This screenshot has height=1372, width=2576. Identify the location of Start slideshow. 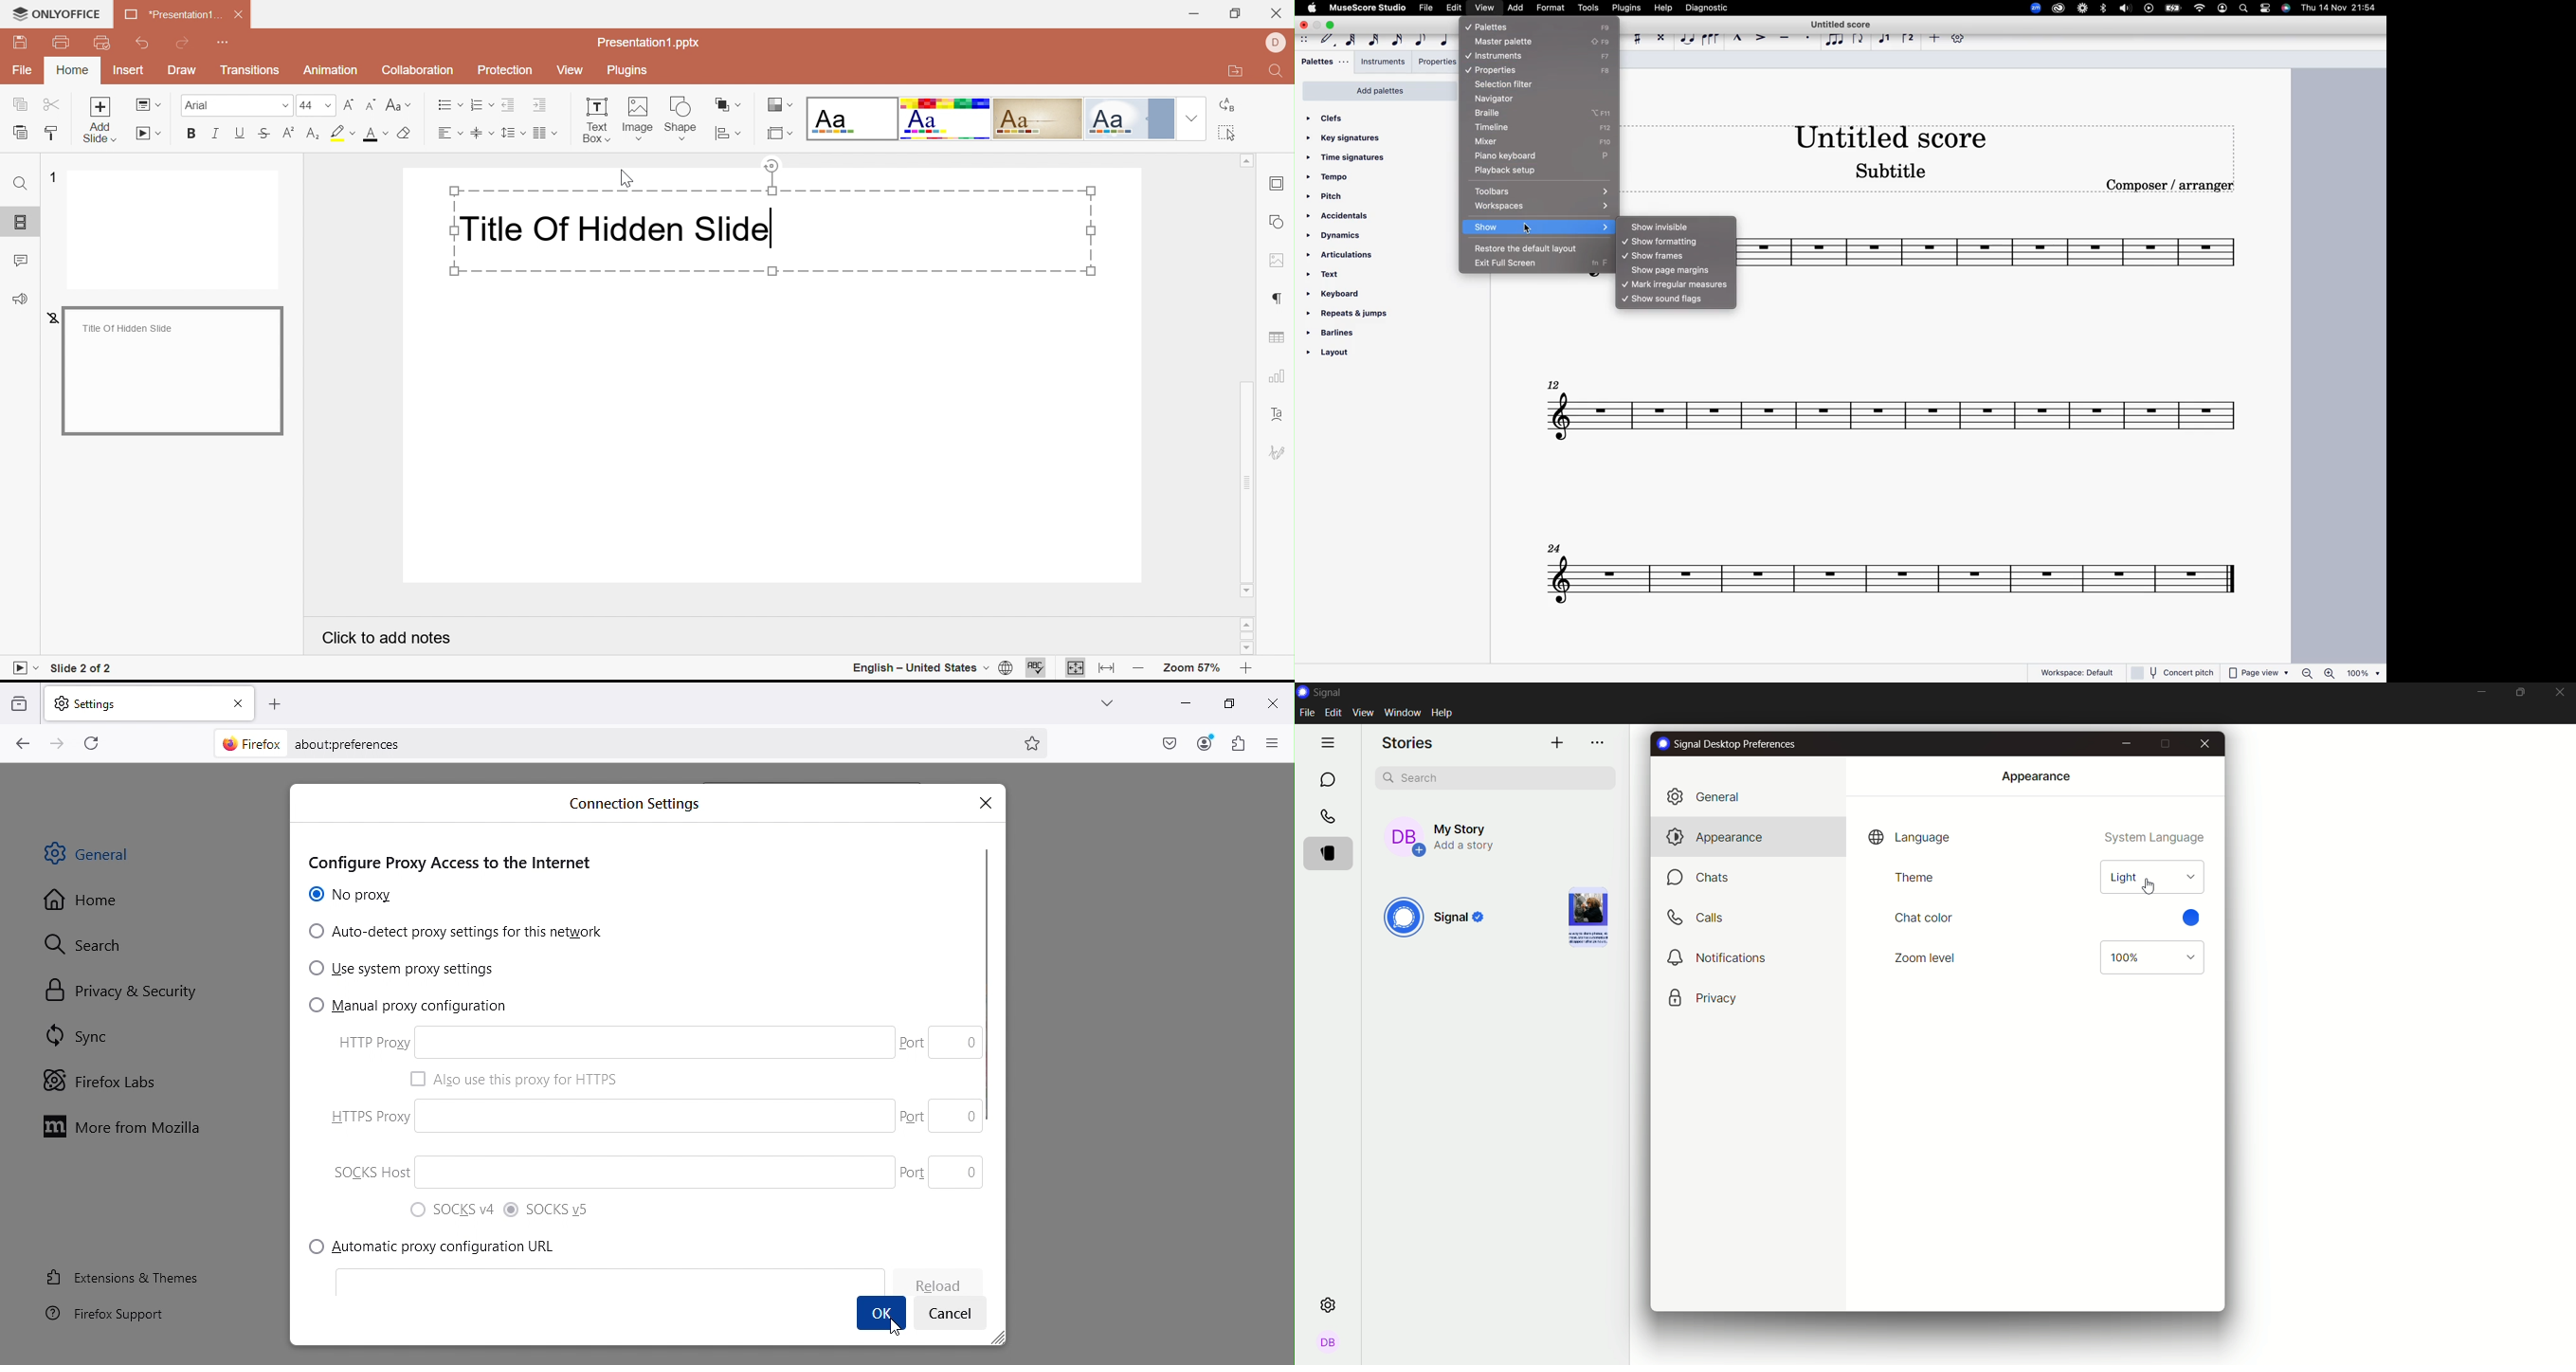
(25, 669).